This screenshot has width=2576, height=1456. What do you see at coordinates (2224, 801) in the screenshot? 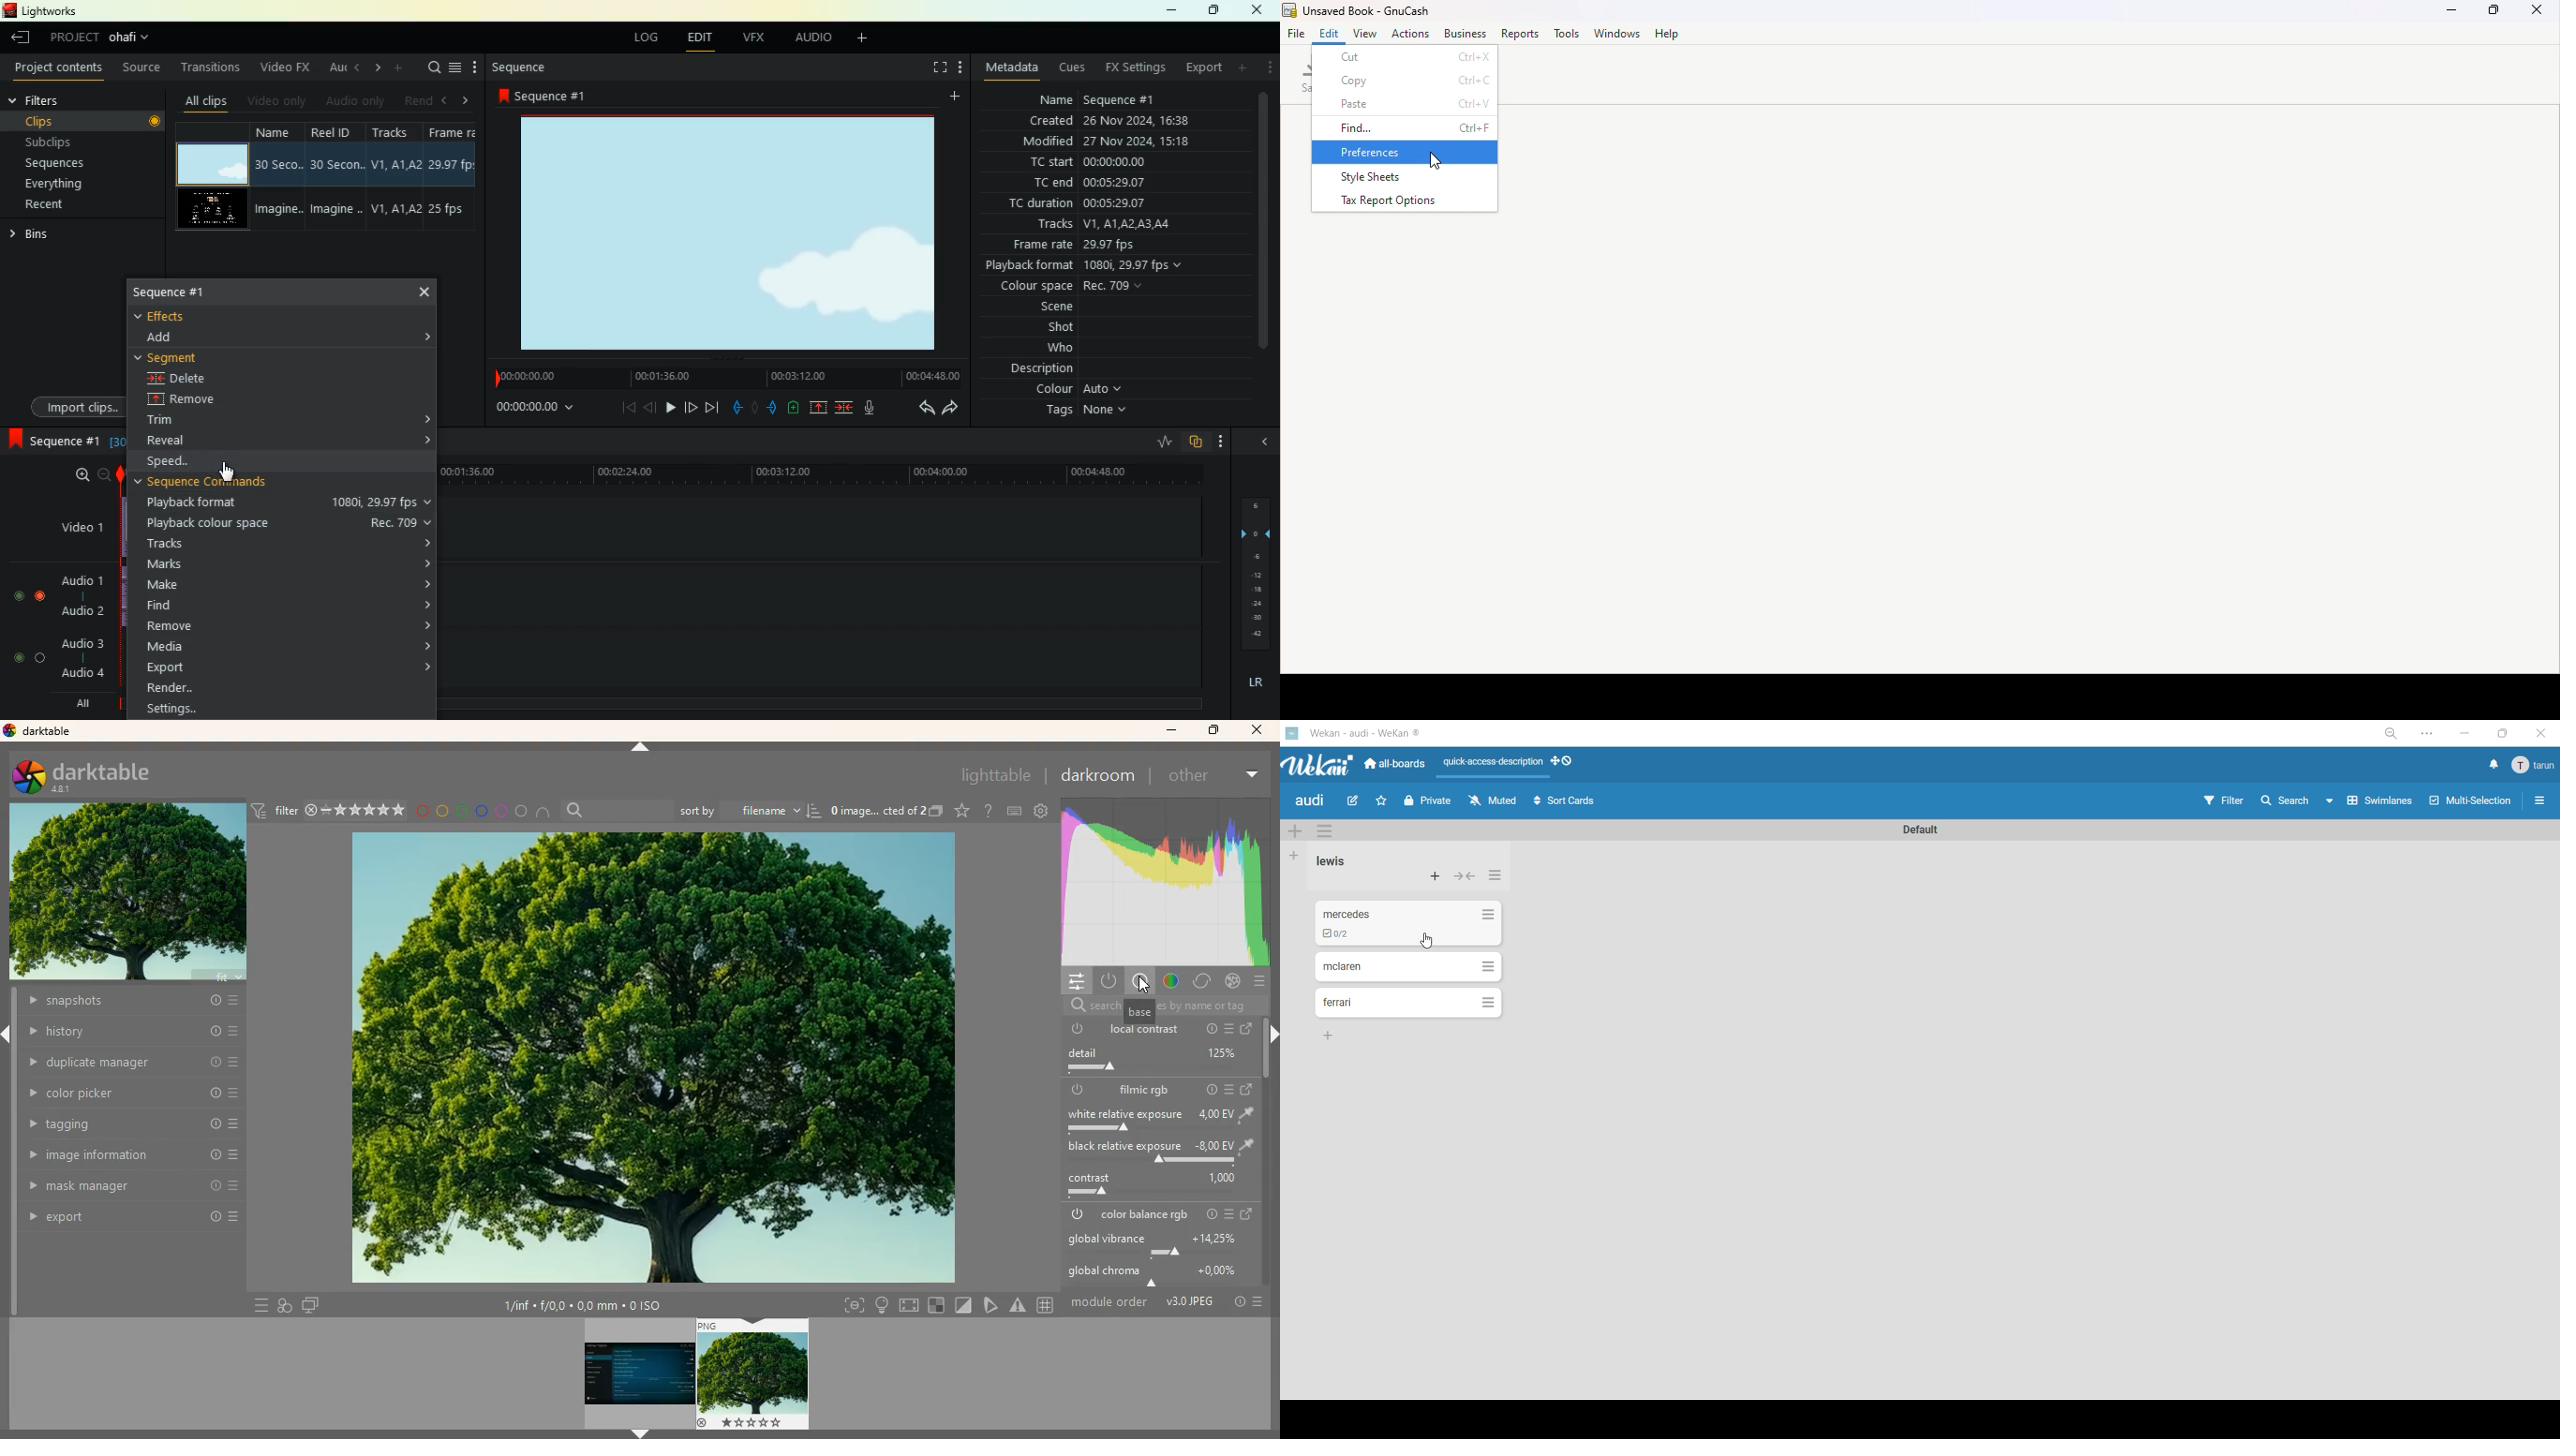
I see `filter` at bounding box center [2224, 801].